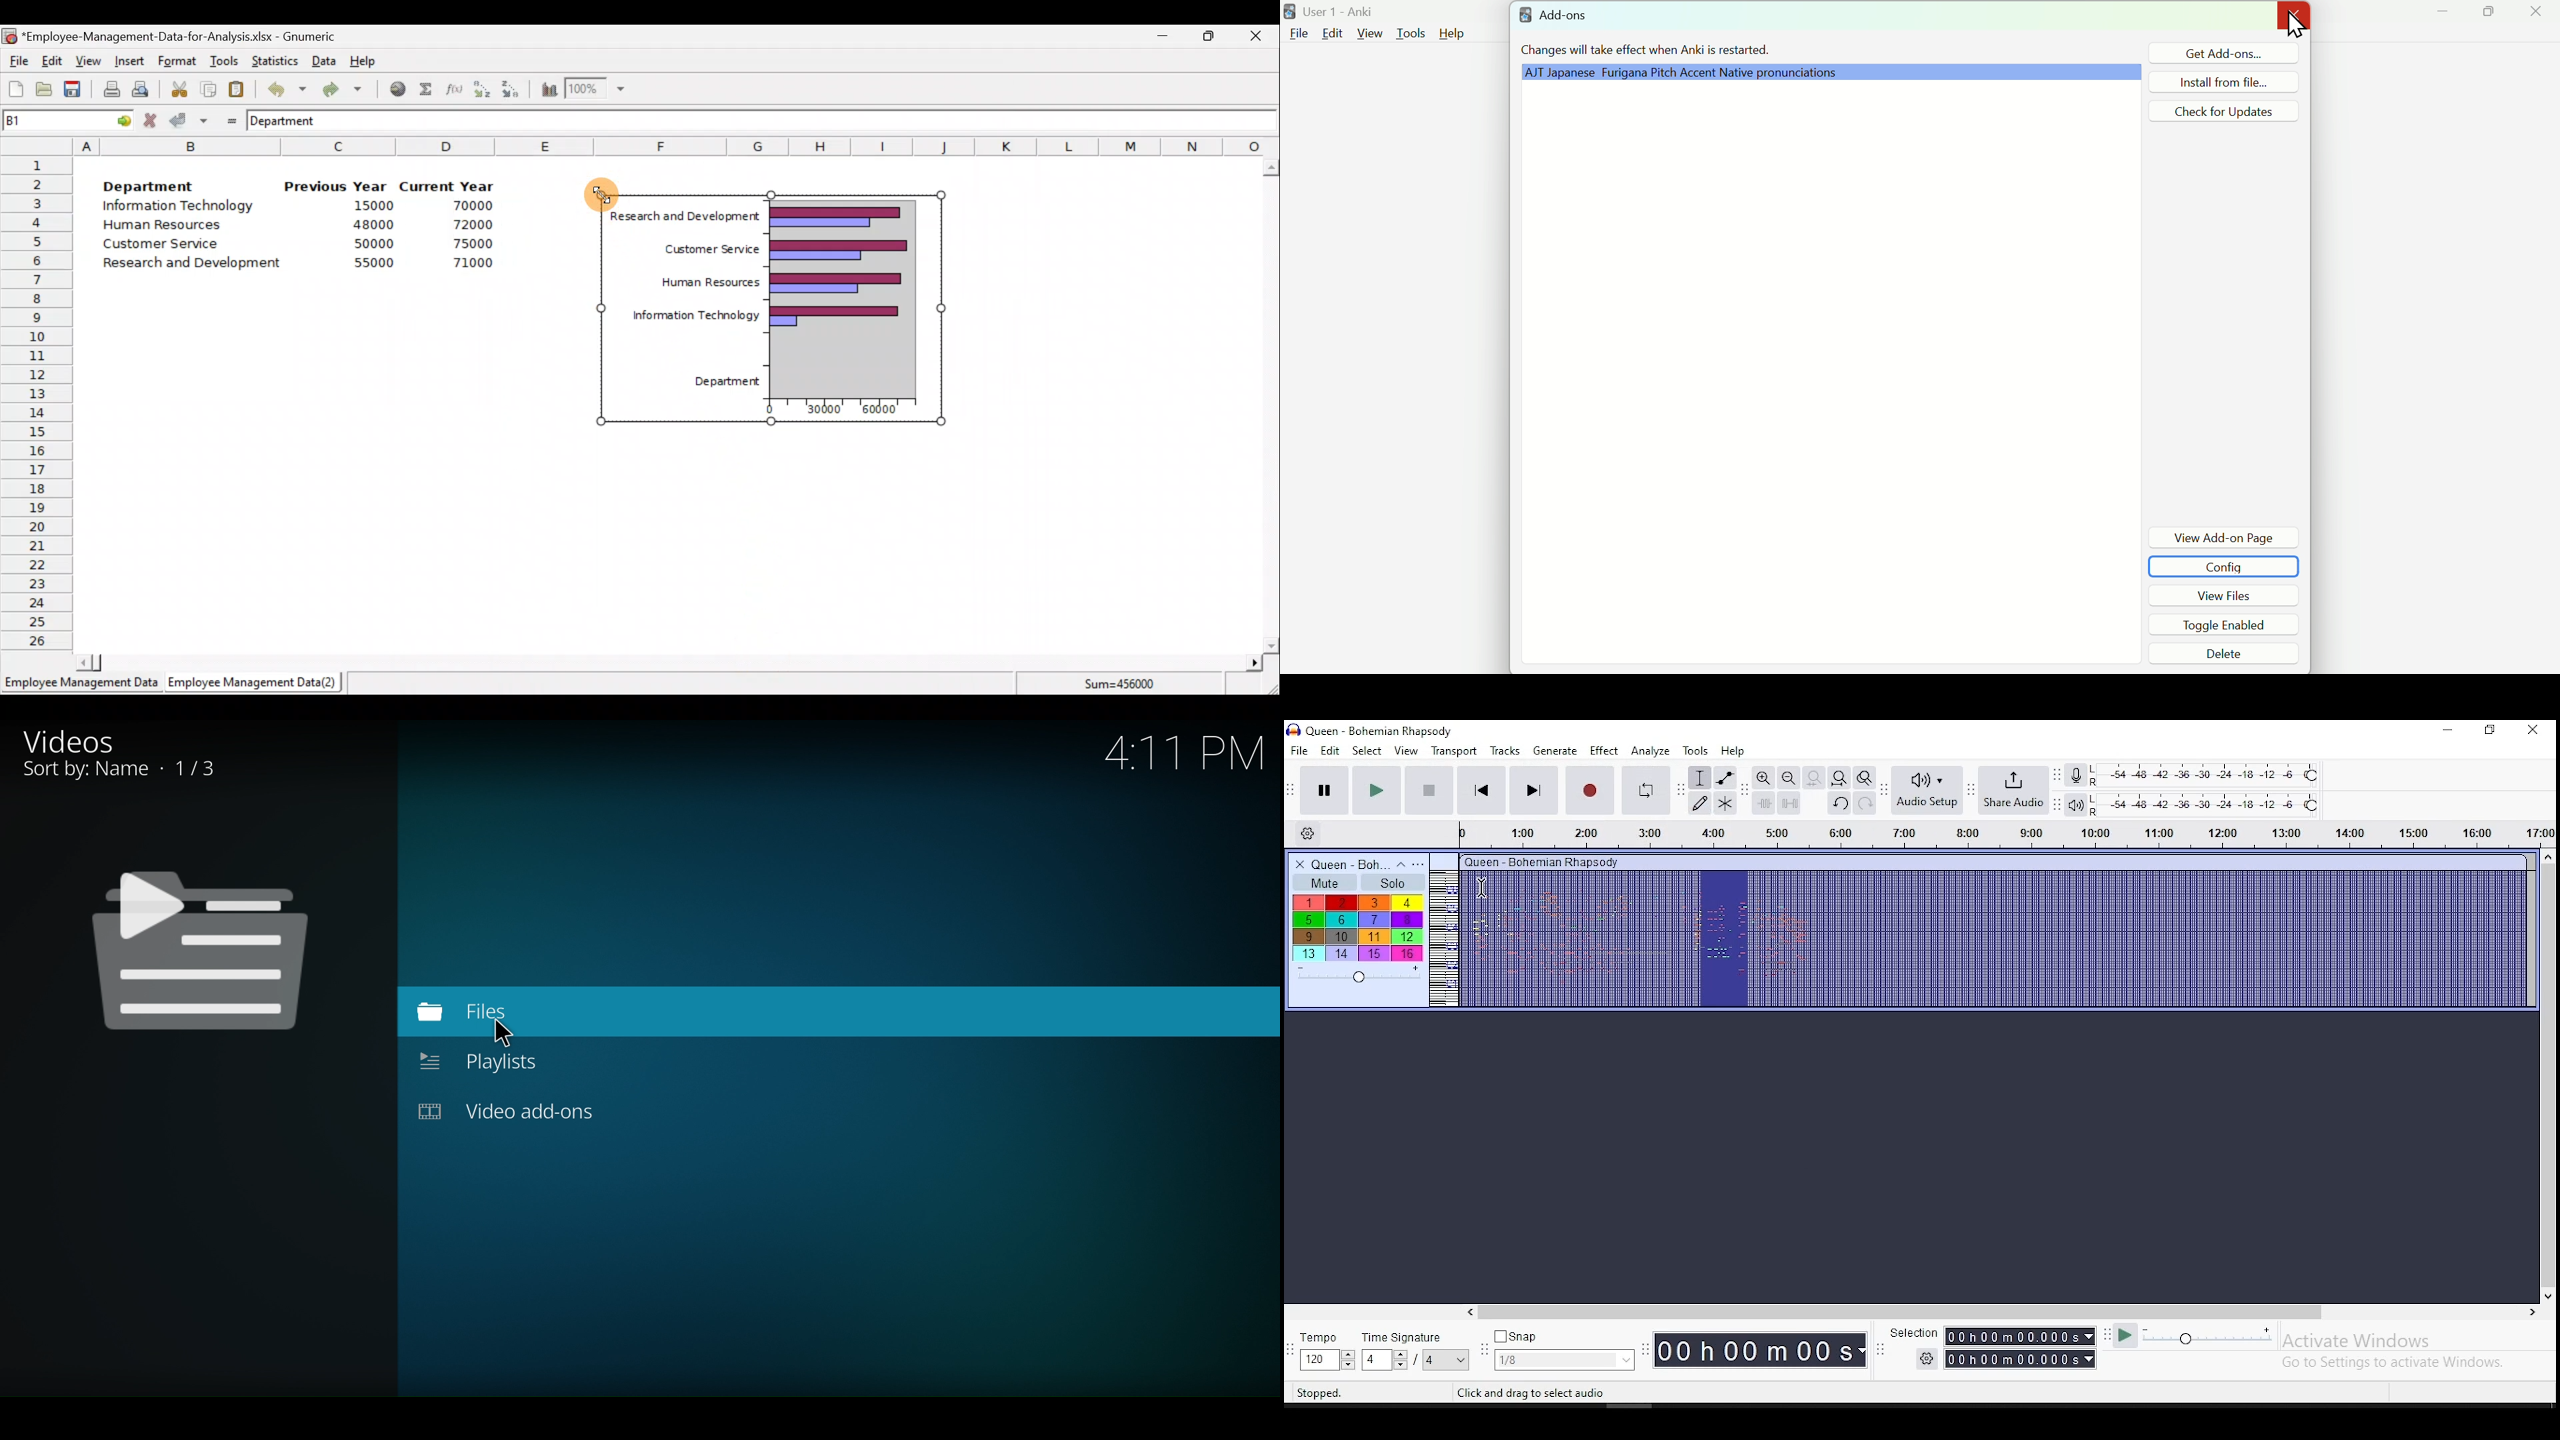  Describe the element at coordinates (128, 61) in the screenshot. I see `Insert` at that location.